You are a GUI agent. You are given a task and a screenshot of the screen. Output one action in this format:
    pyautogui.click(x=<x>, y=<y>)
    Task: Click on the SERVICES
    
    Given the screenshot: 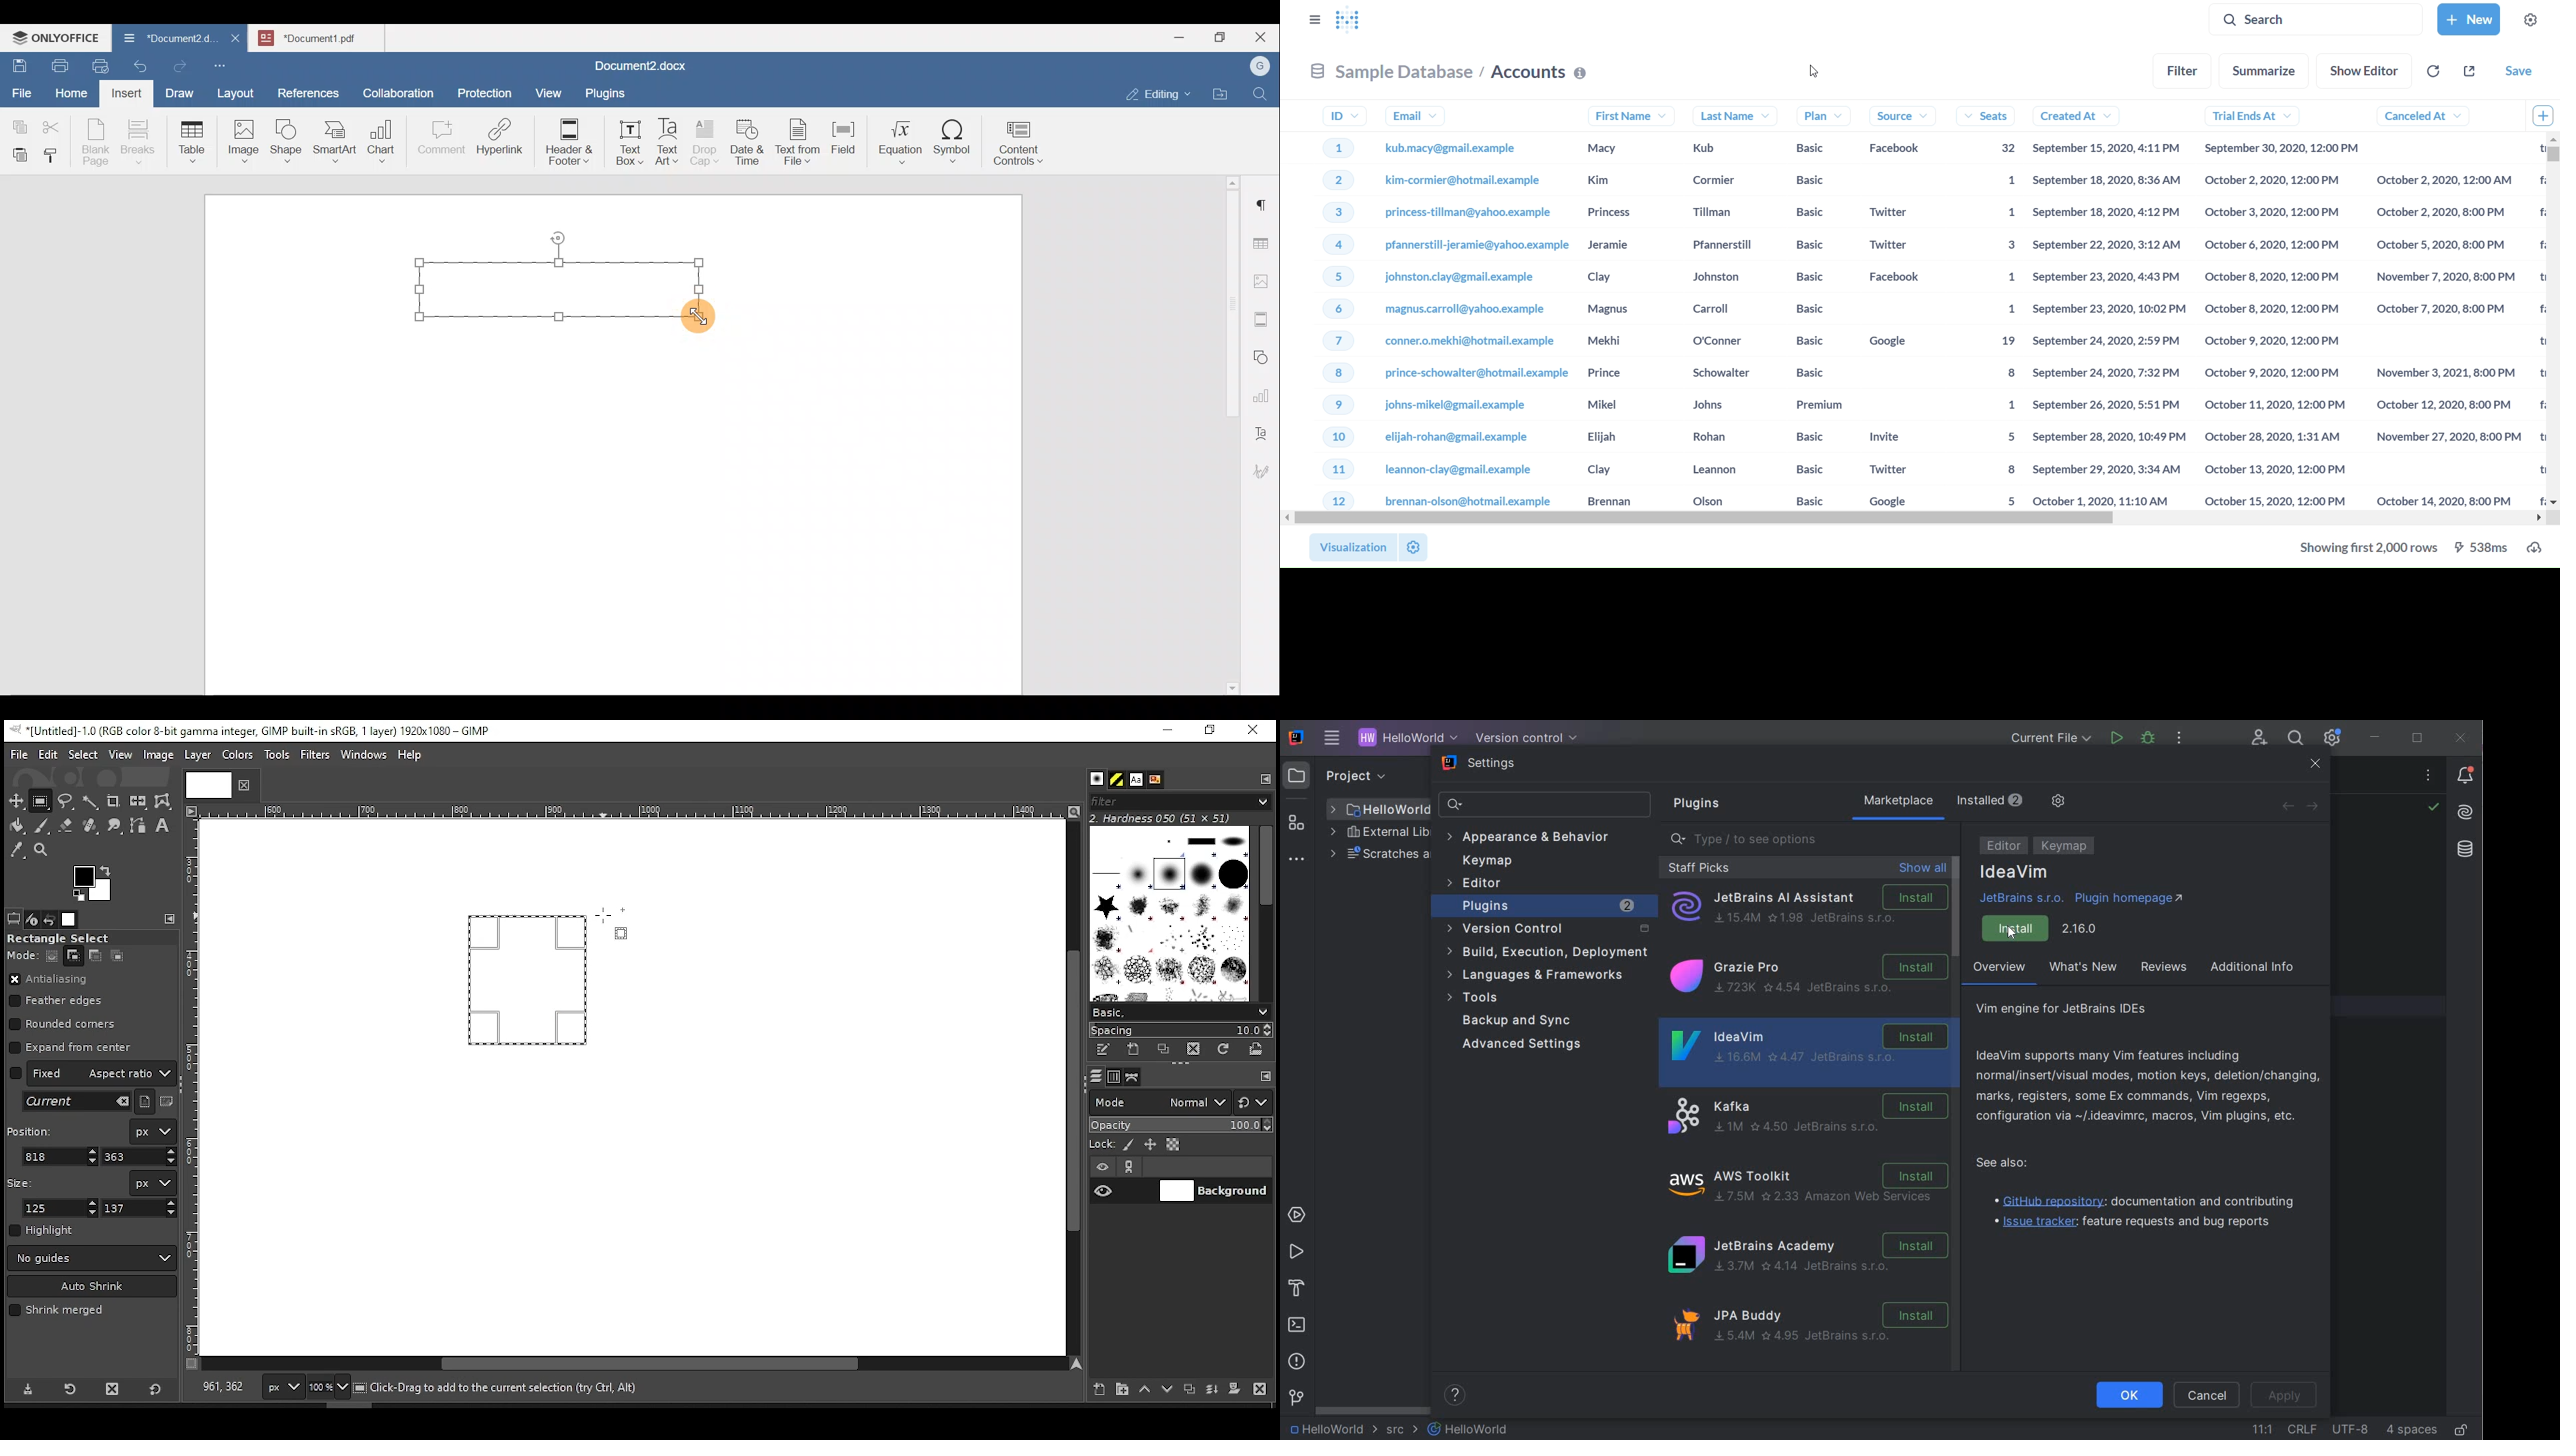 What is the action you would take?
    pyautogui.click(x=1297, y=1216)
    